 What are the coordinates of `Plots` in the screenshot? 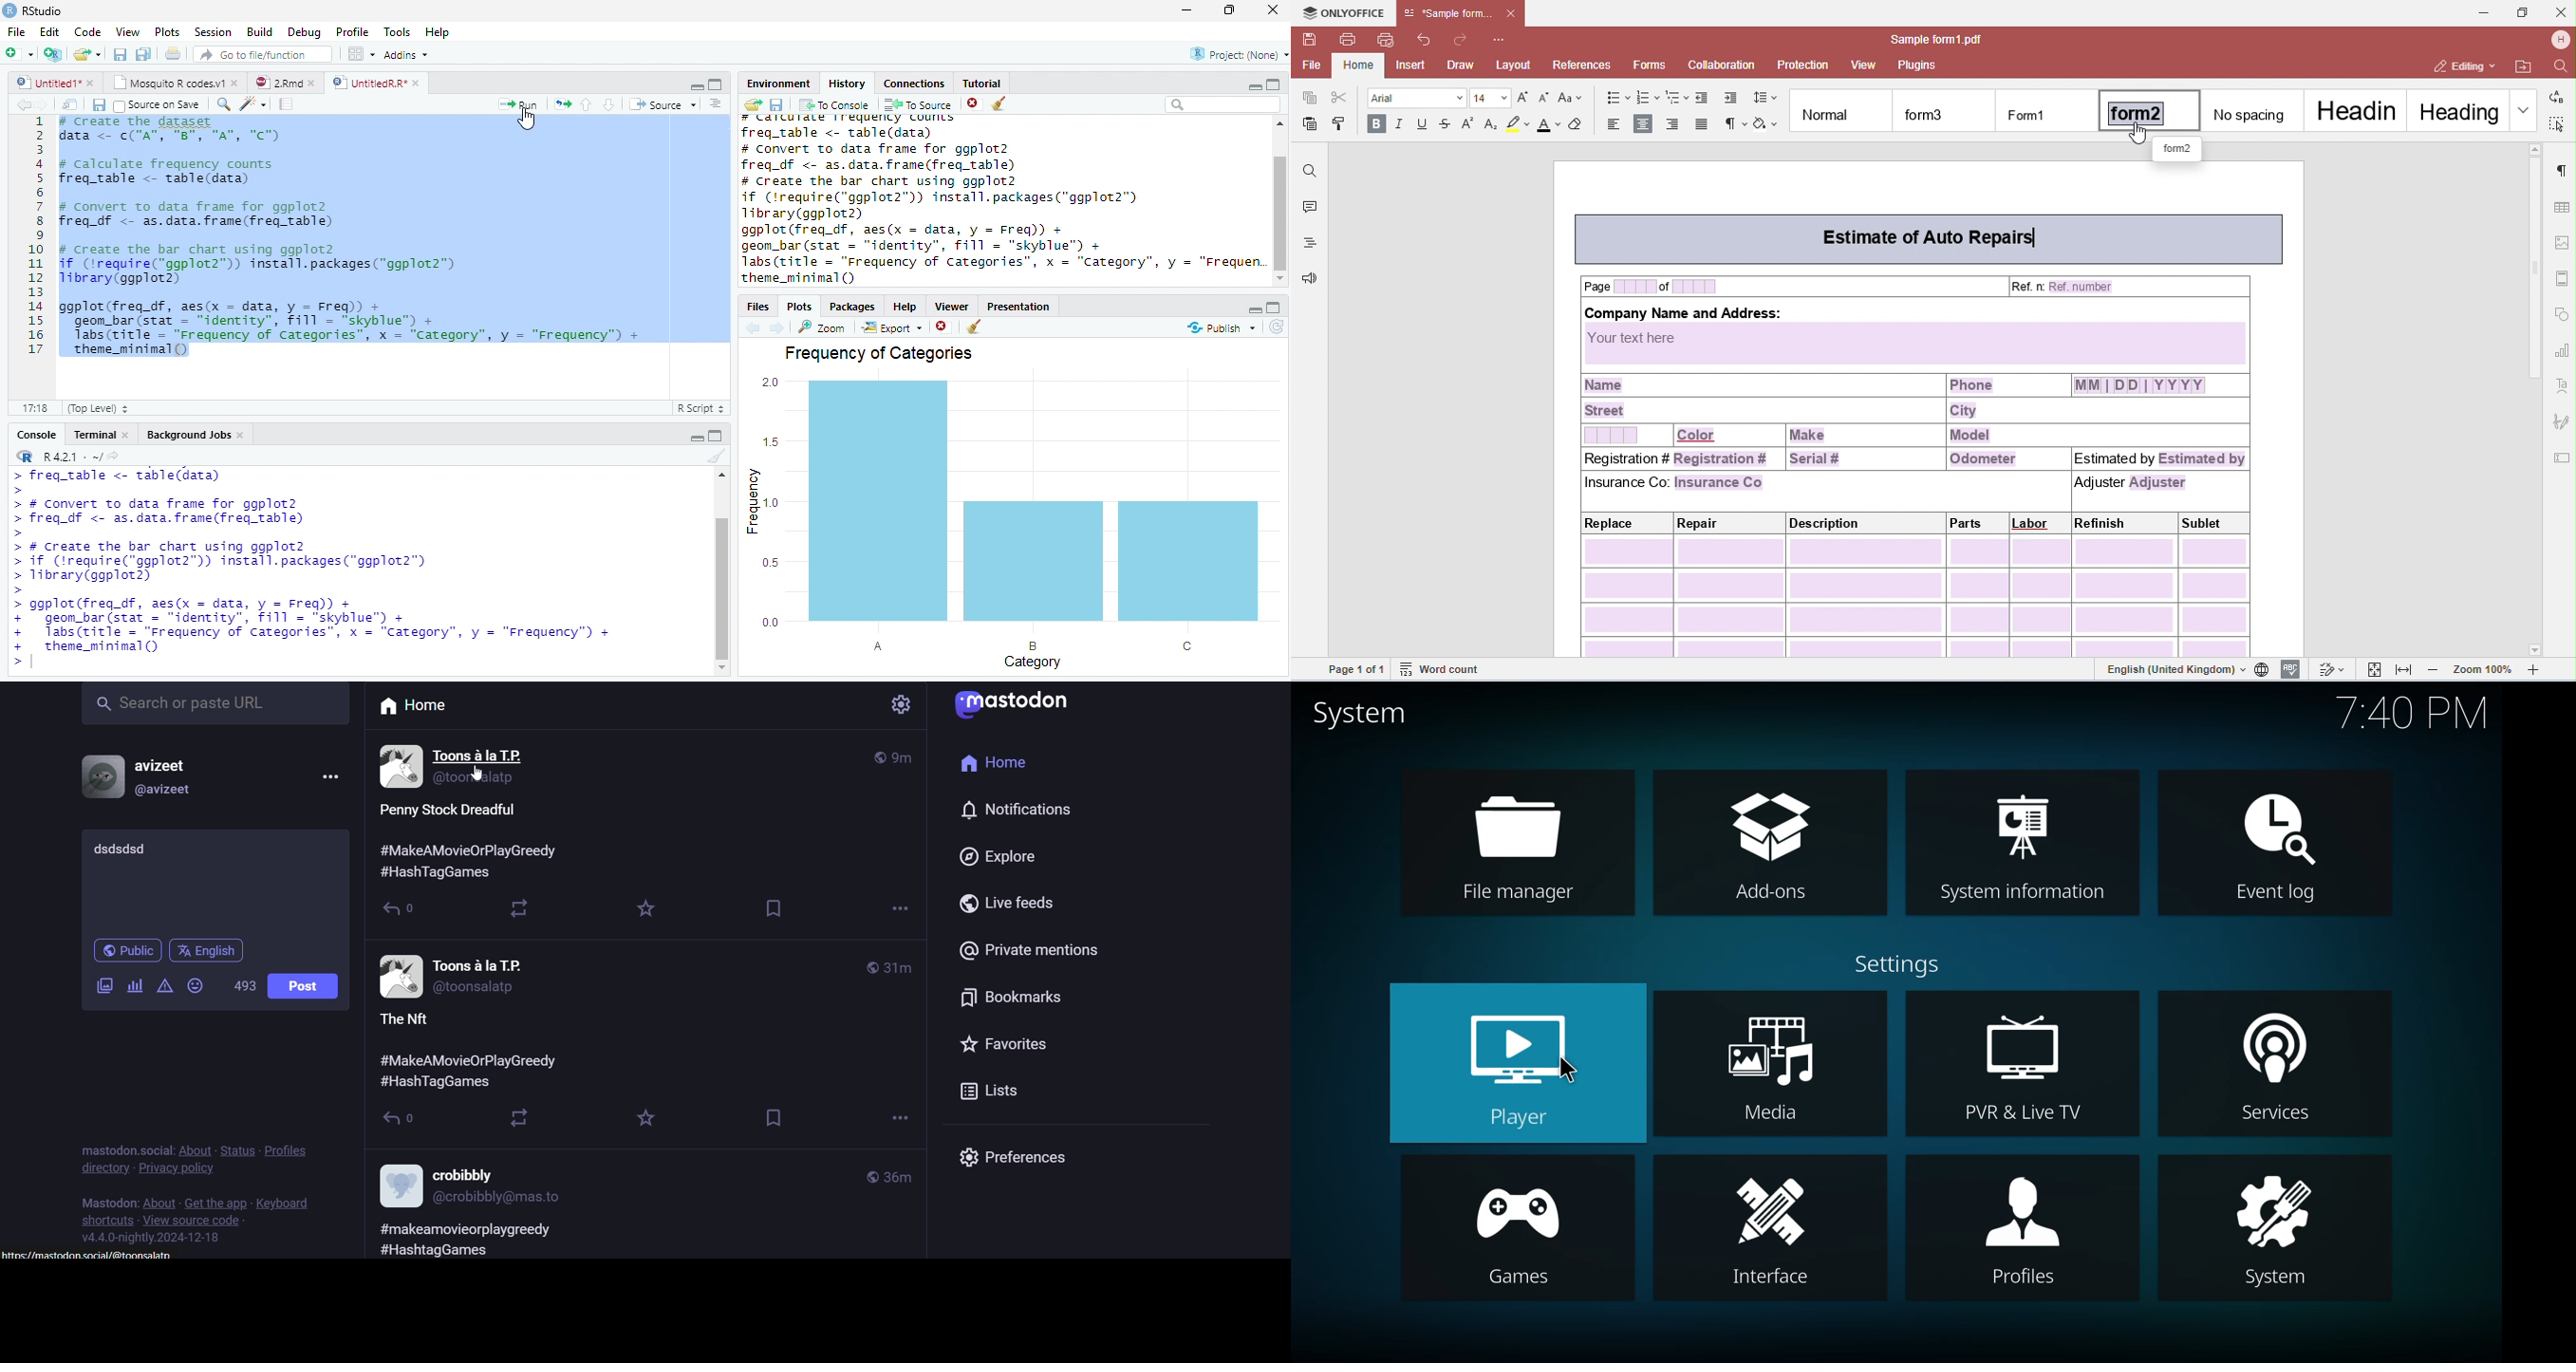 It's located at (168, 33).